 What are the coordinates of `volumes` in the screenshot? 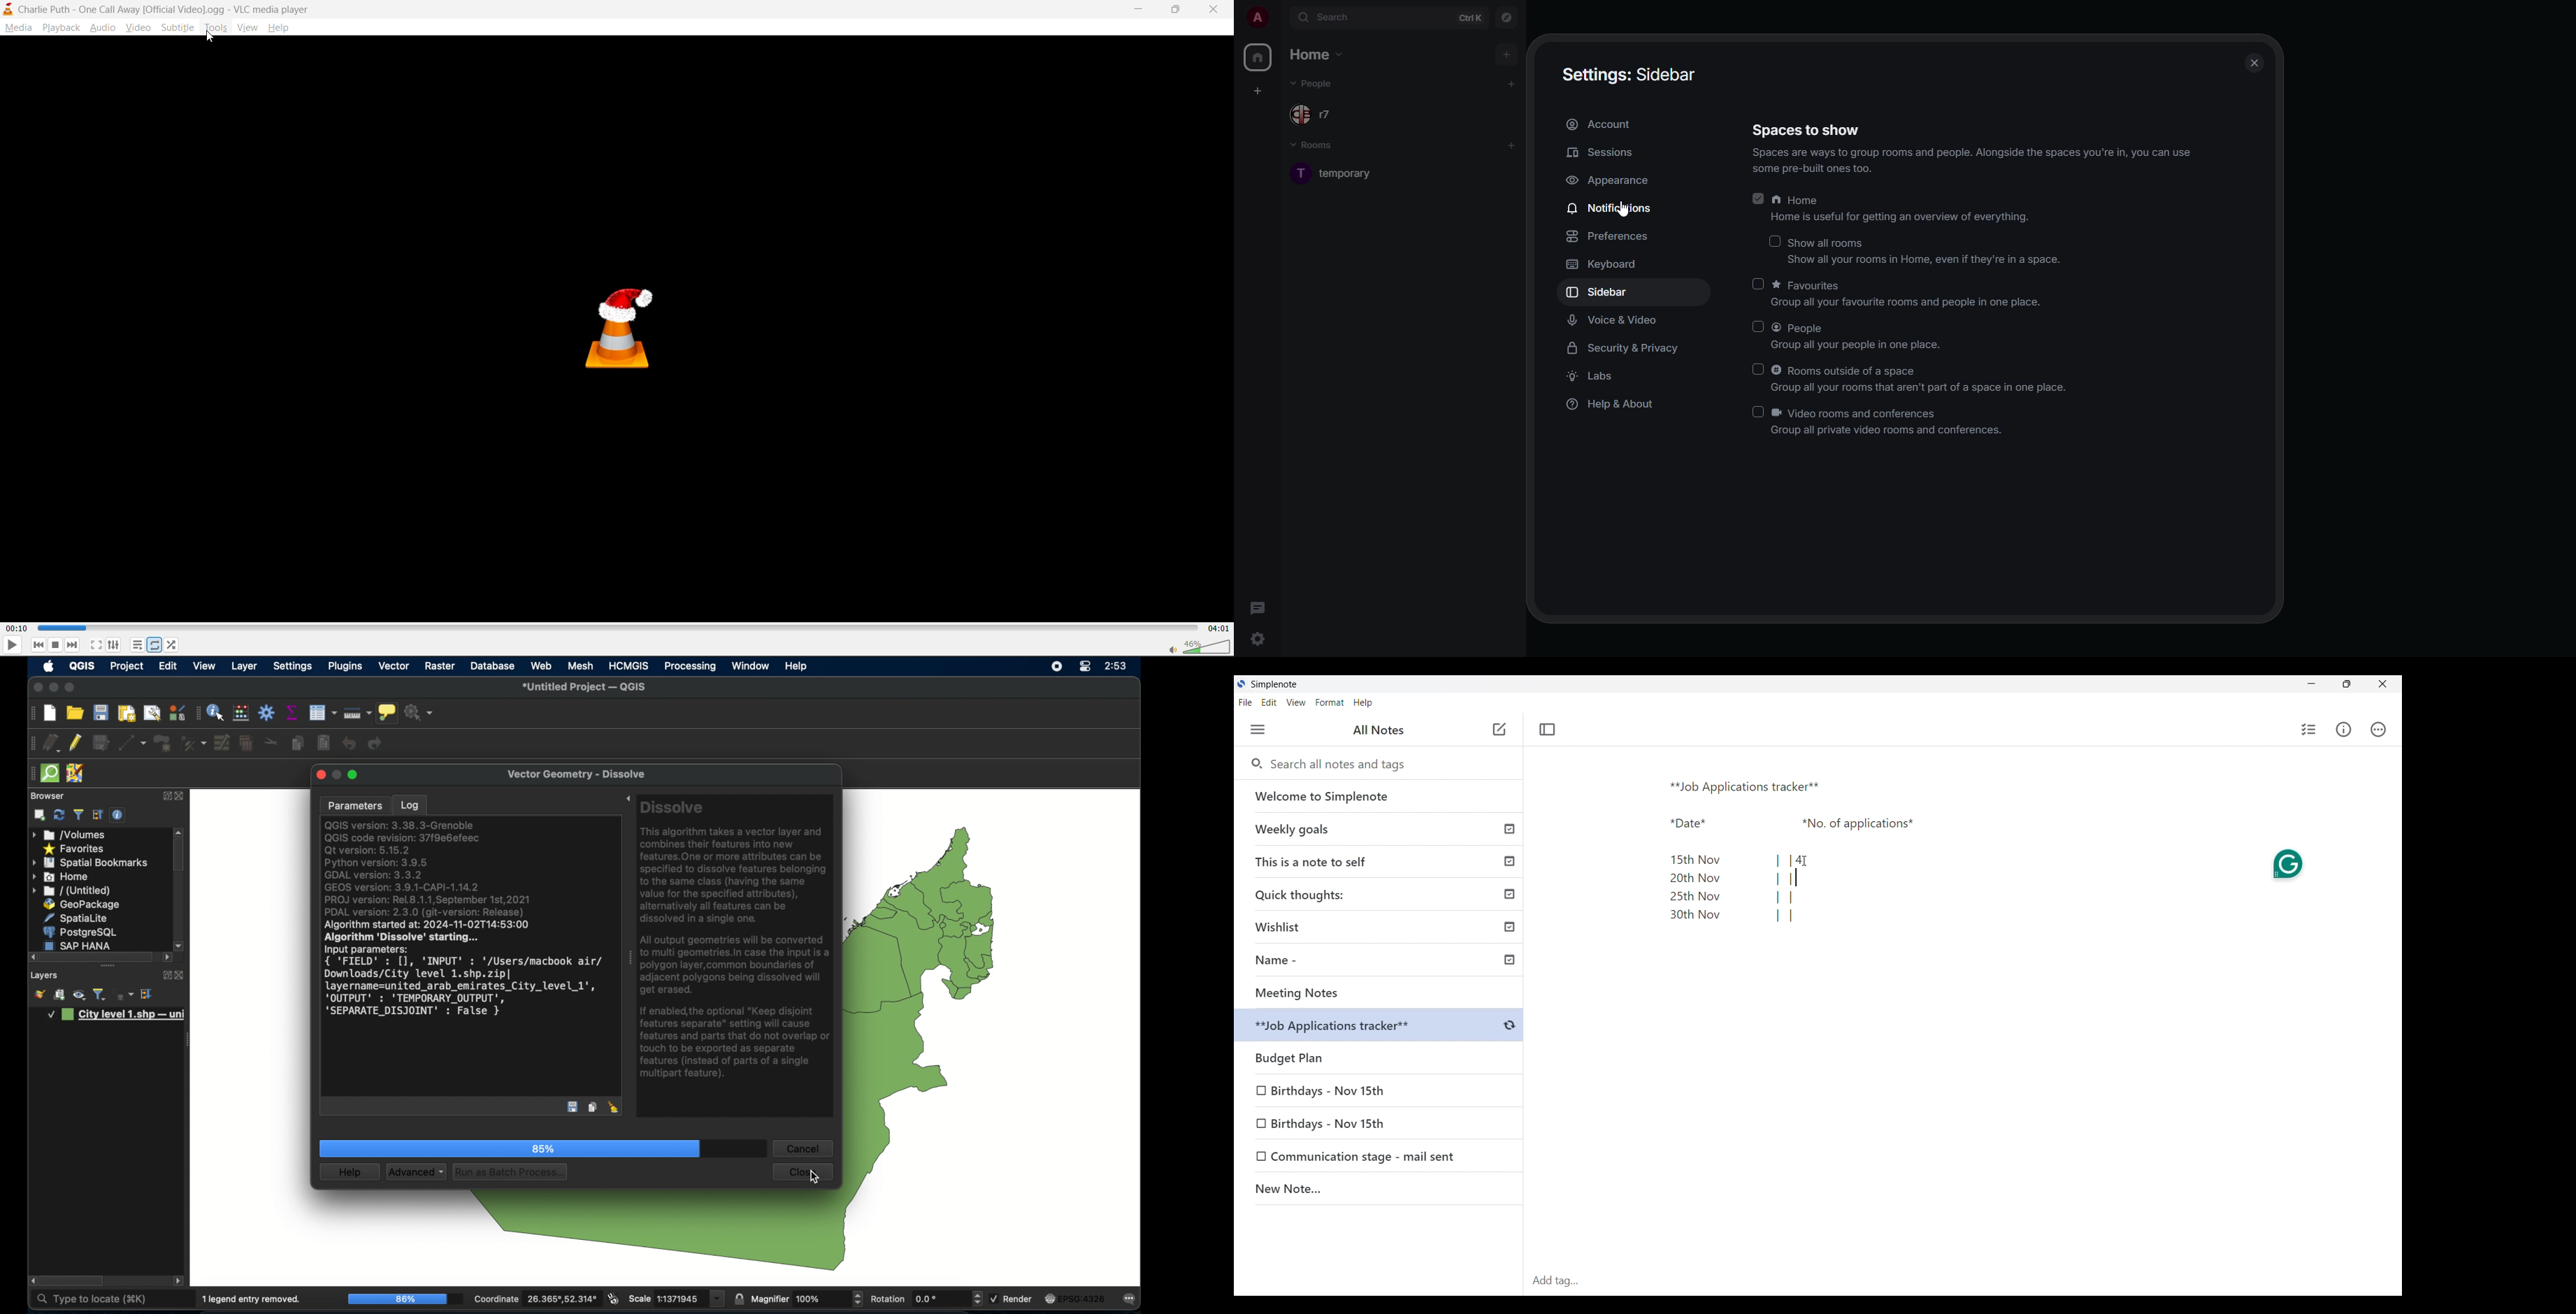 It's located at (69, 834).